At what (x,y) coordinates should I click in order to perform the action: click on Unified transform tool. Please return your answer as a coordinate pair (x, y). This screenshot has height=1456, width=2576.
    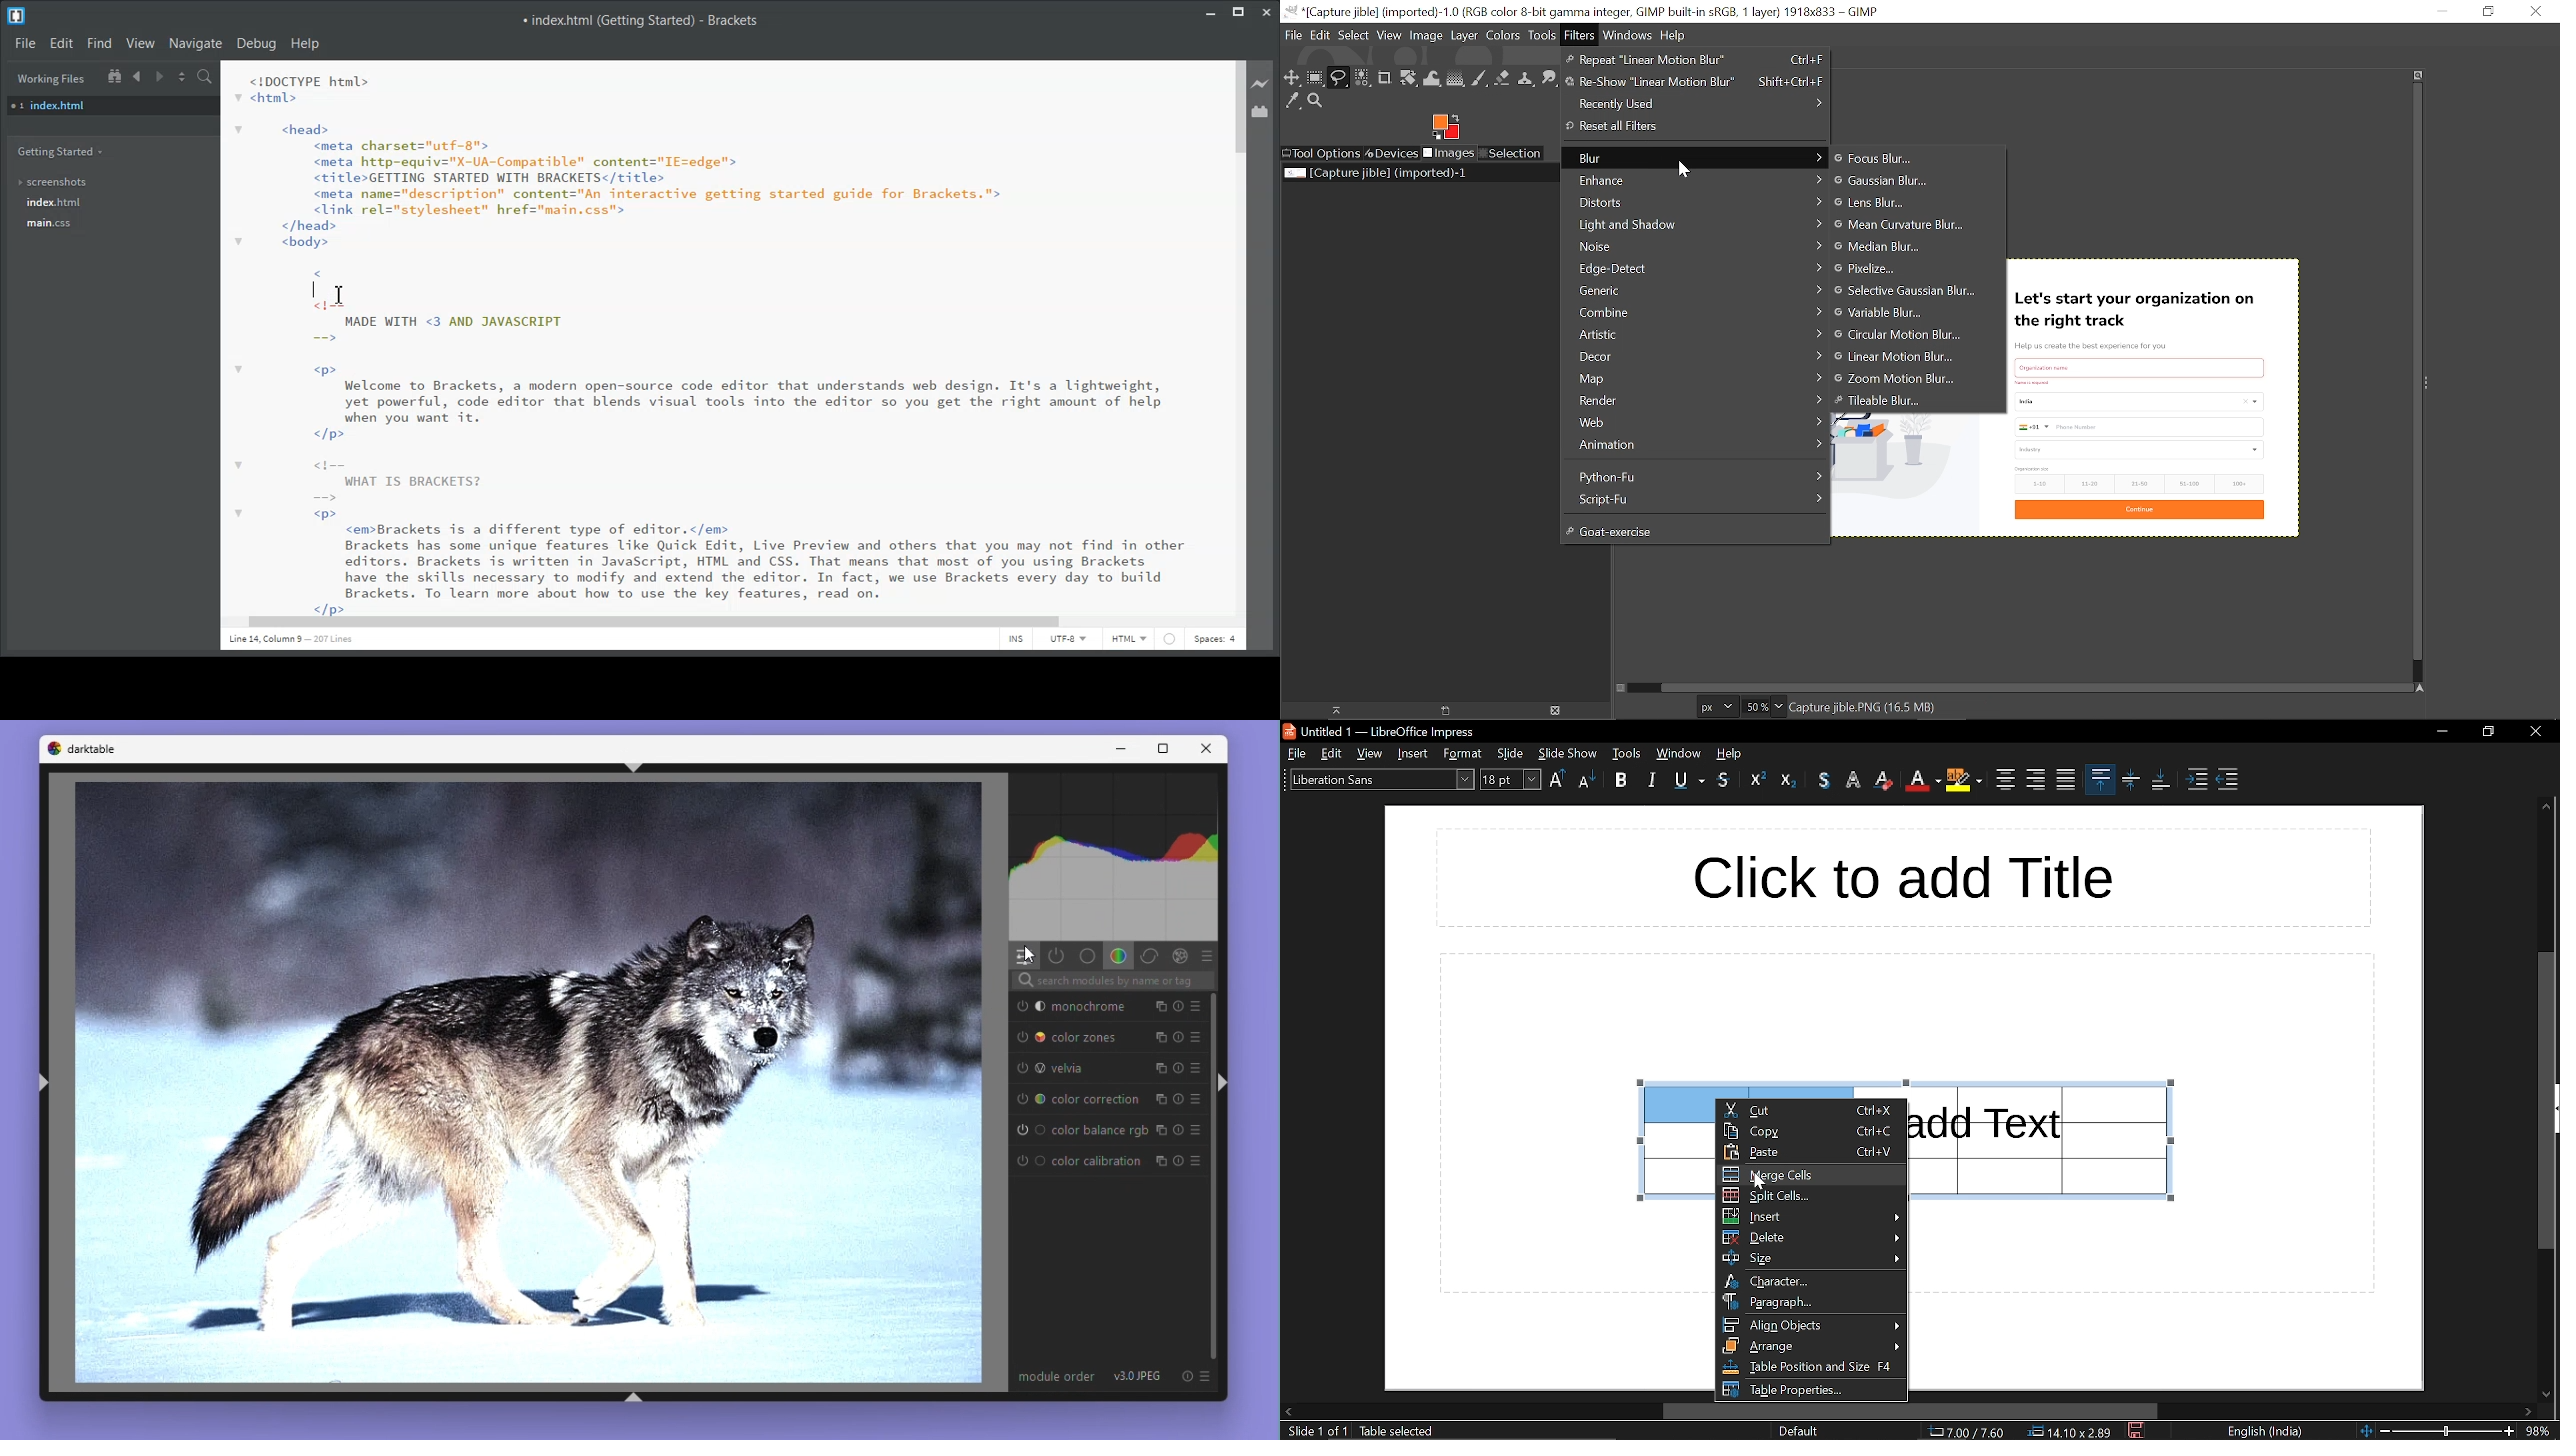
    Looking at the image, I should click on (1408, 79).